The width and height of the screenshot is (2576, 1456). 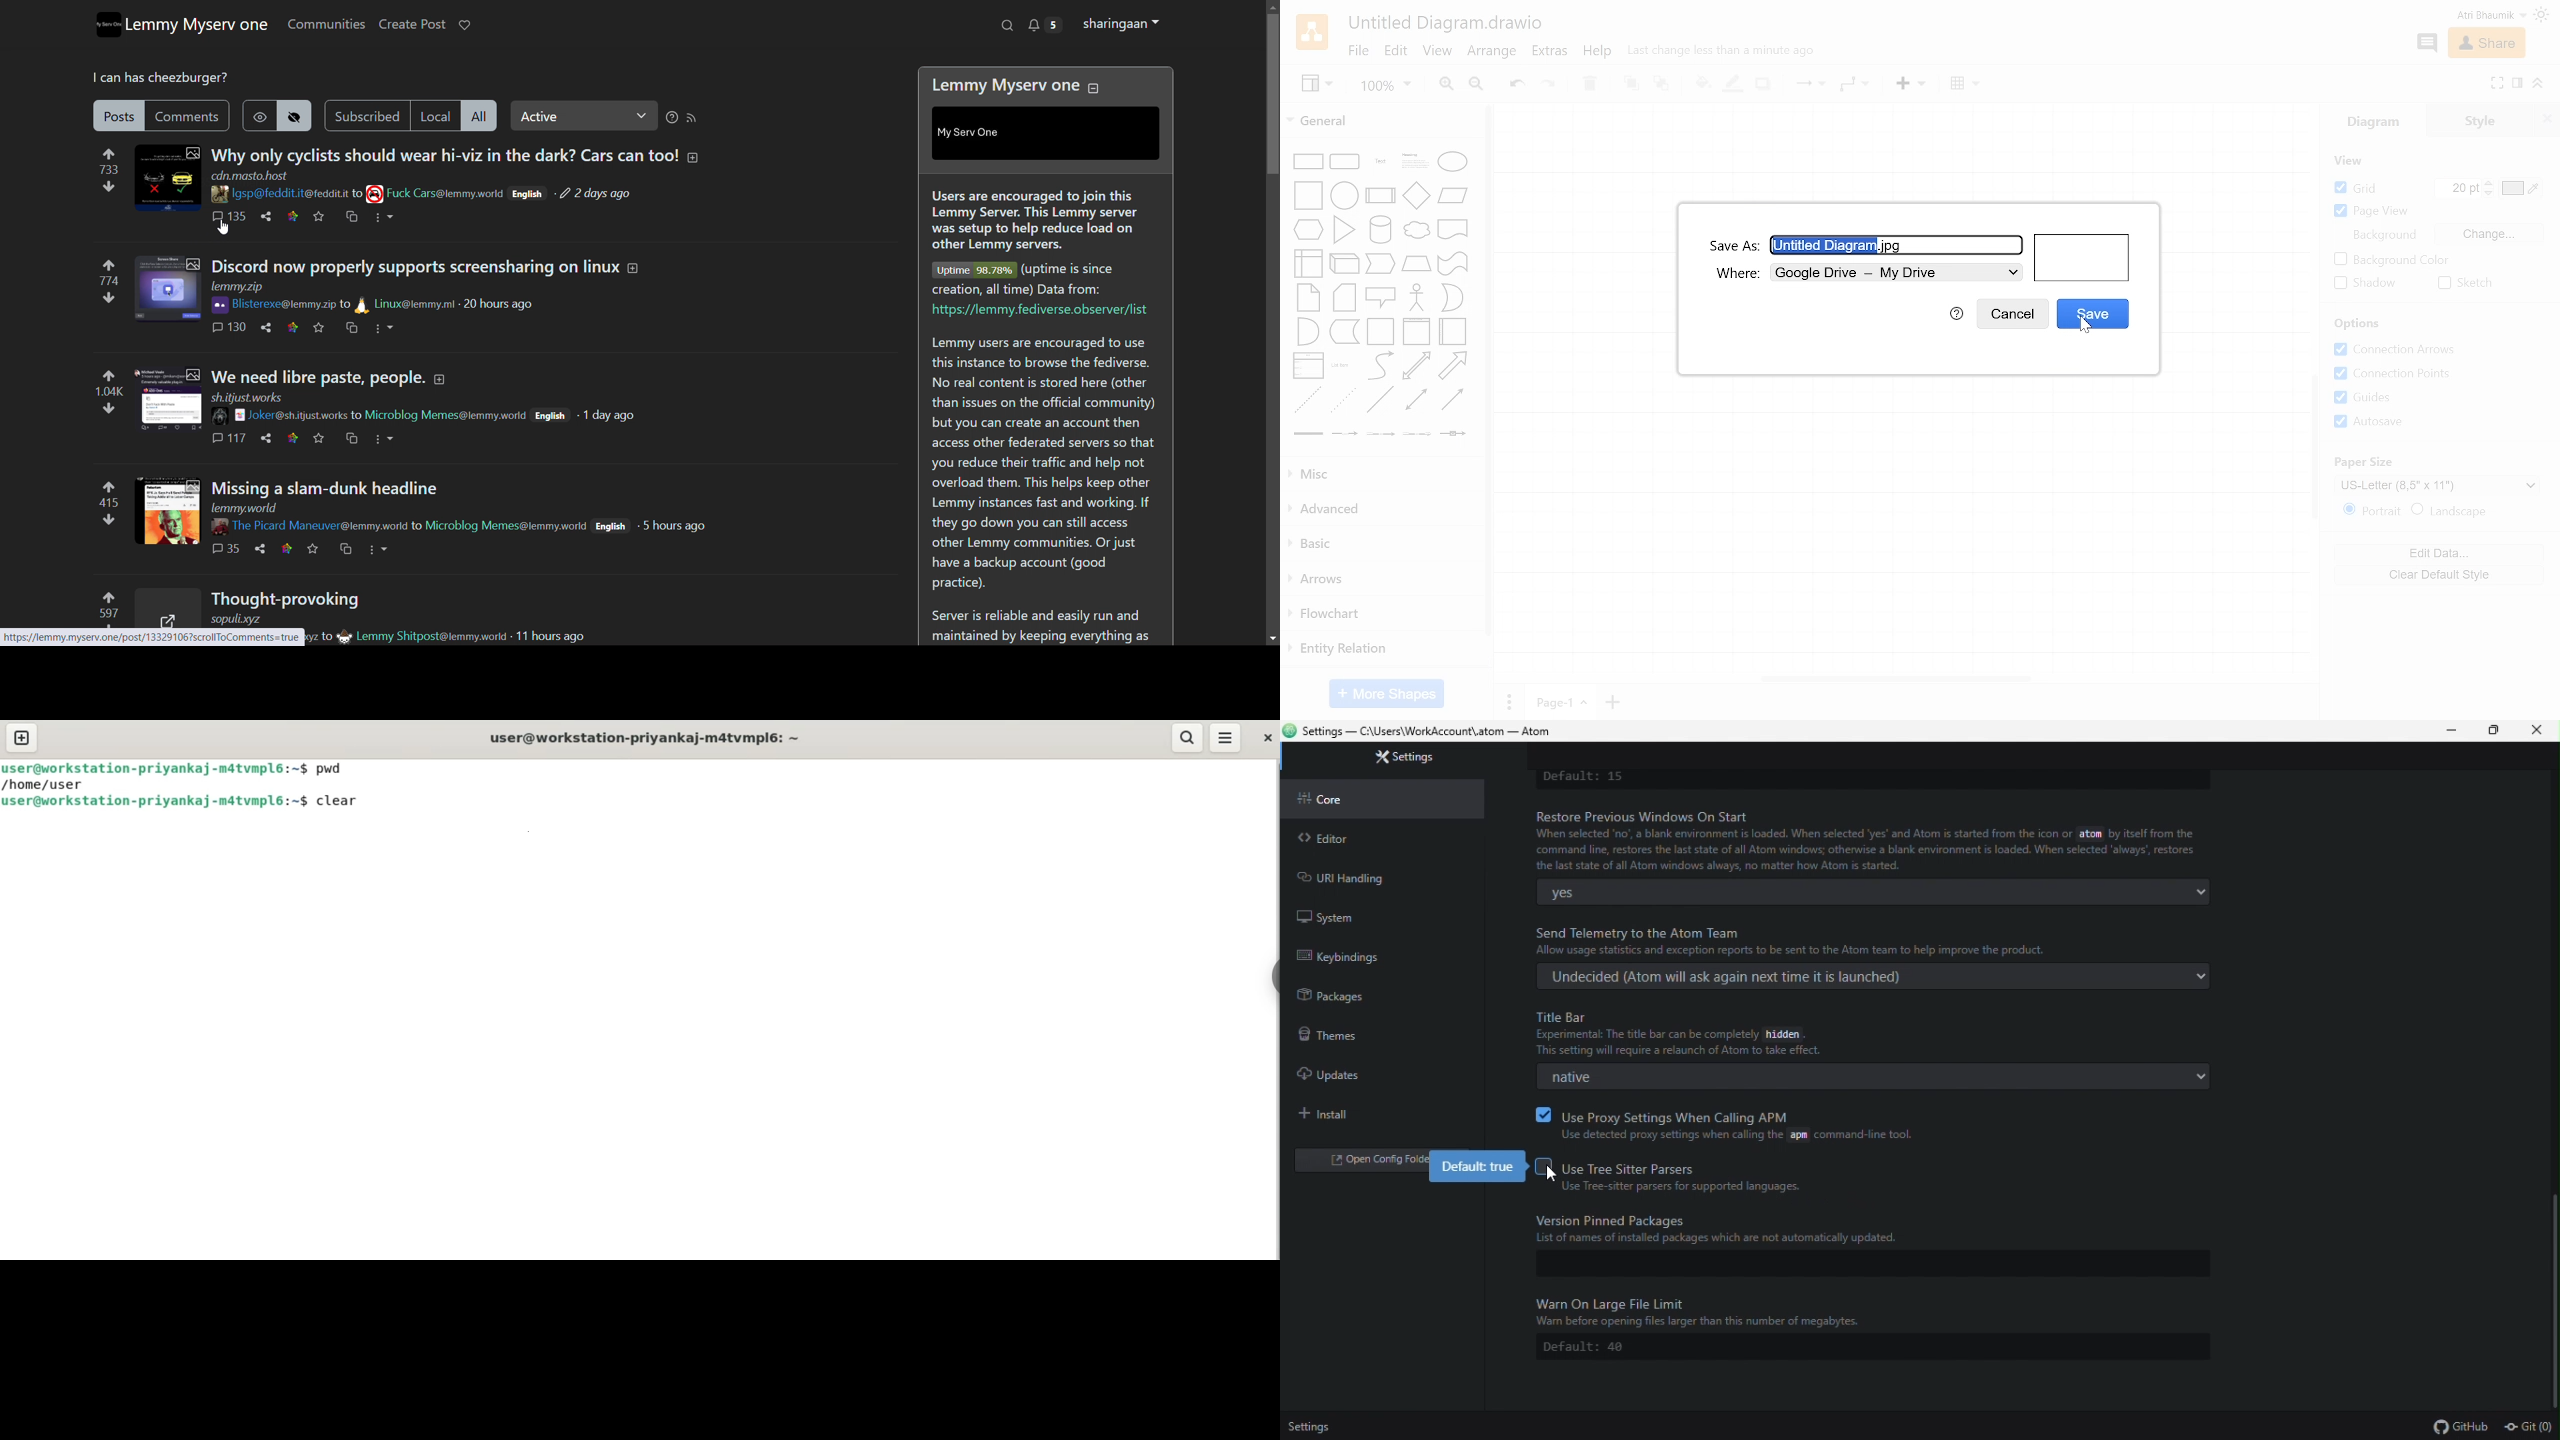 I want to click on Add page, so click(x=1612, y=702).